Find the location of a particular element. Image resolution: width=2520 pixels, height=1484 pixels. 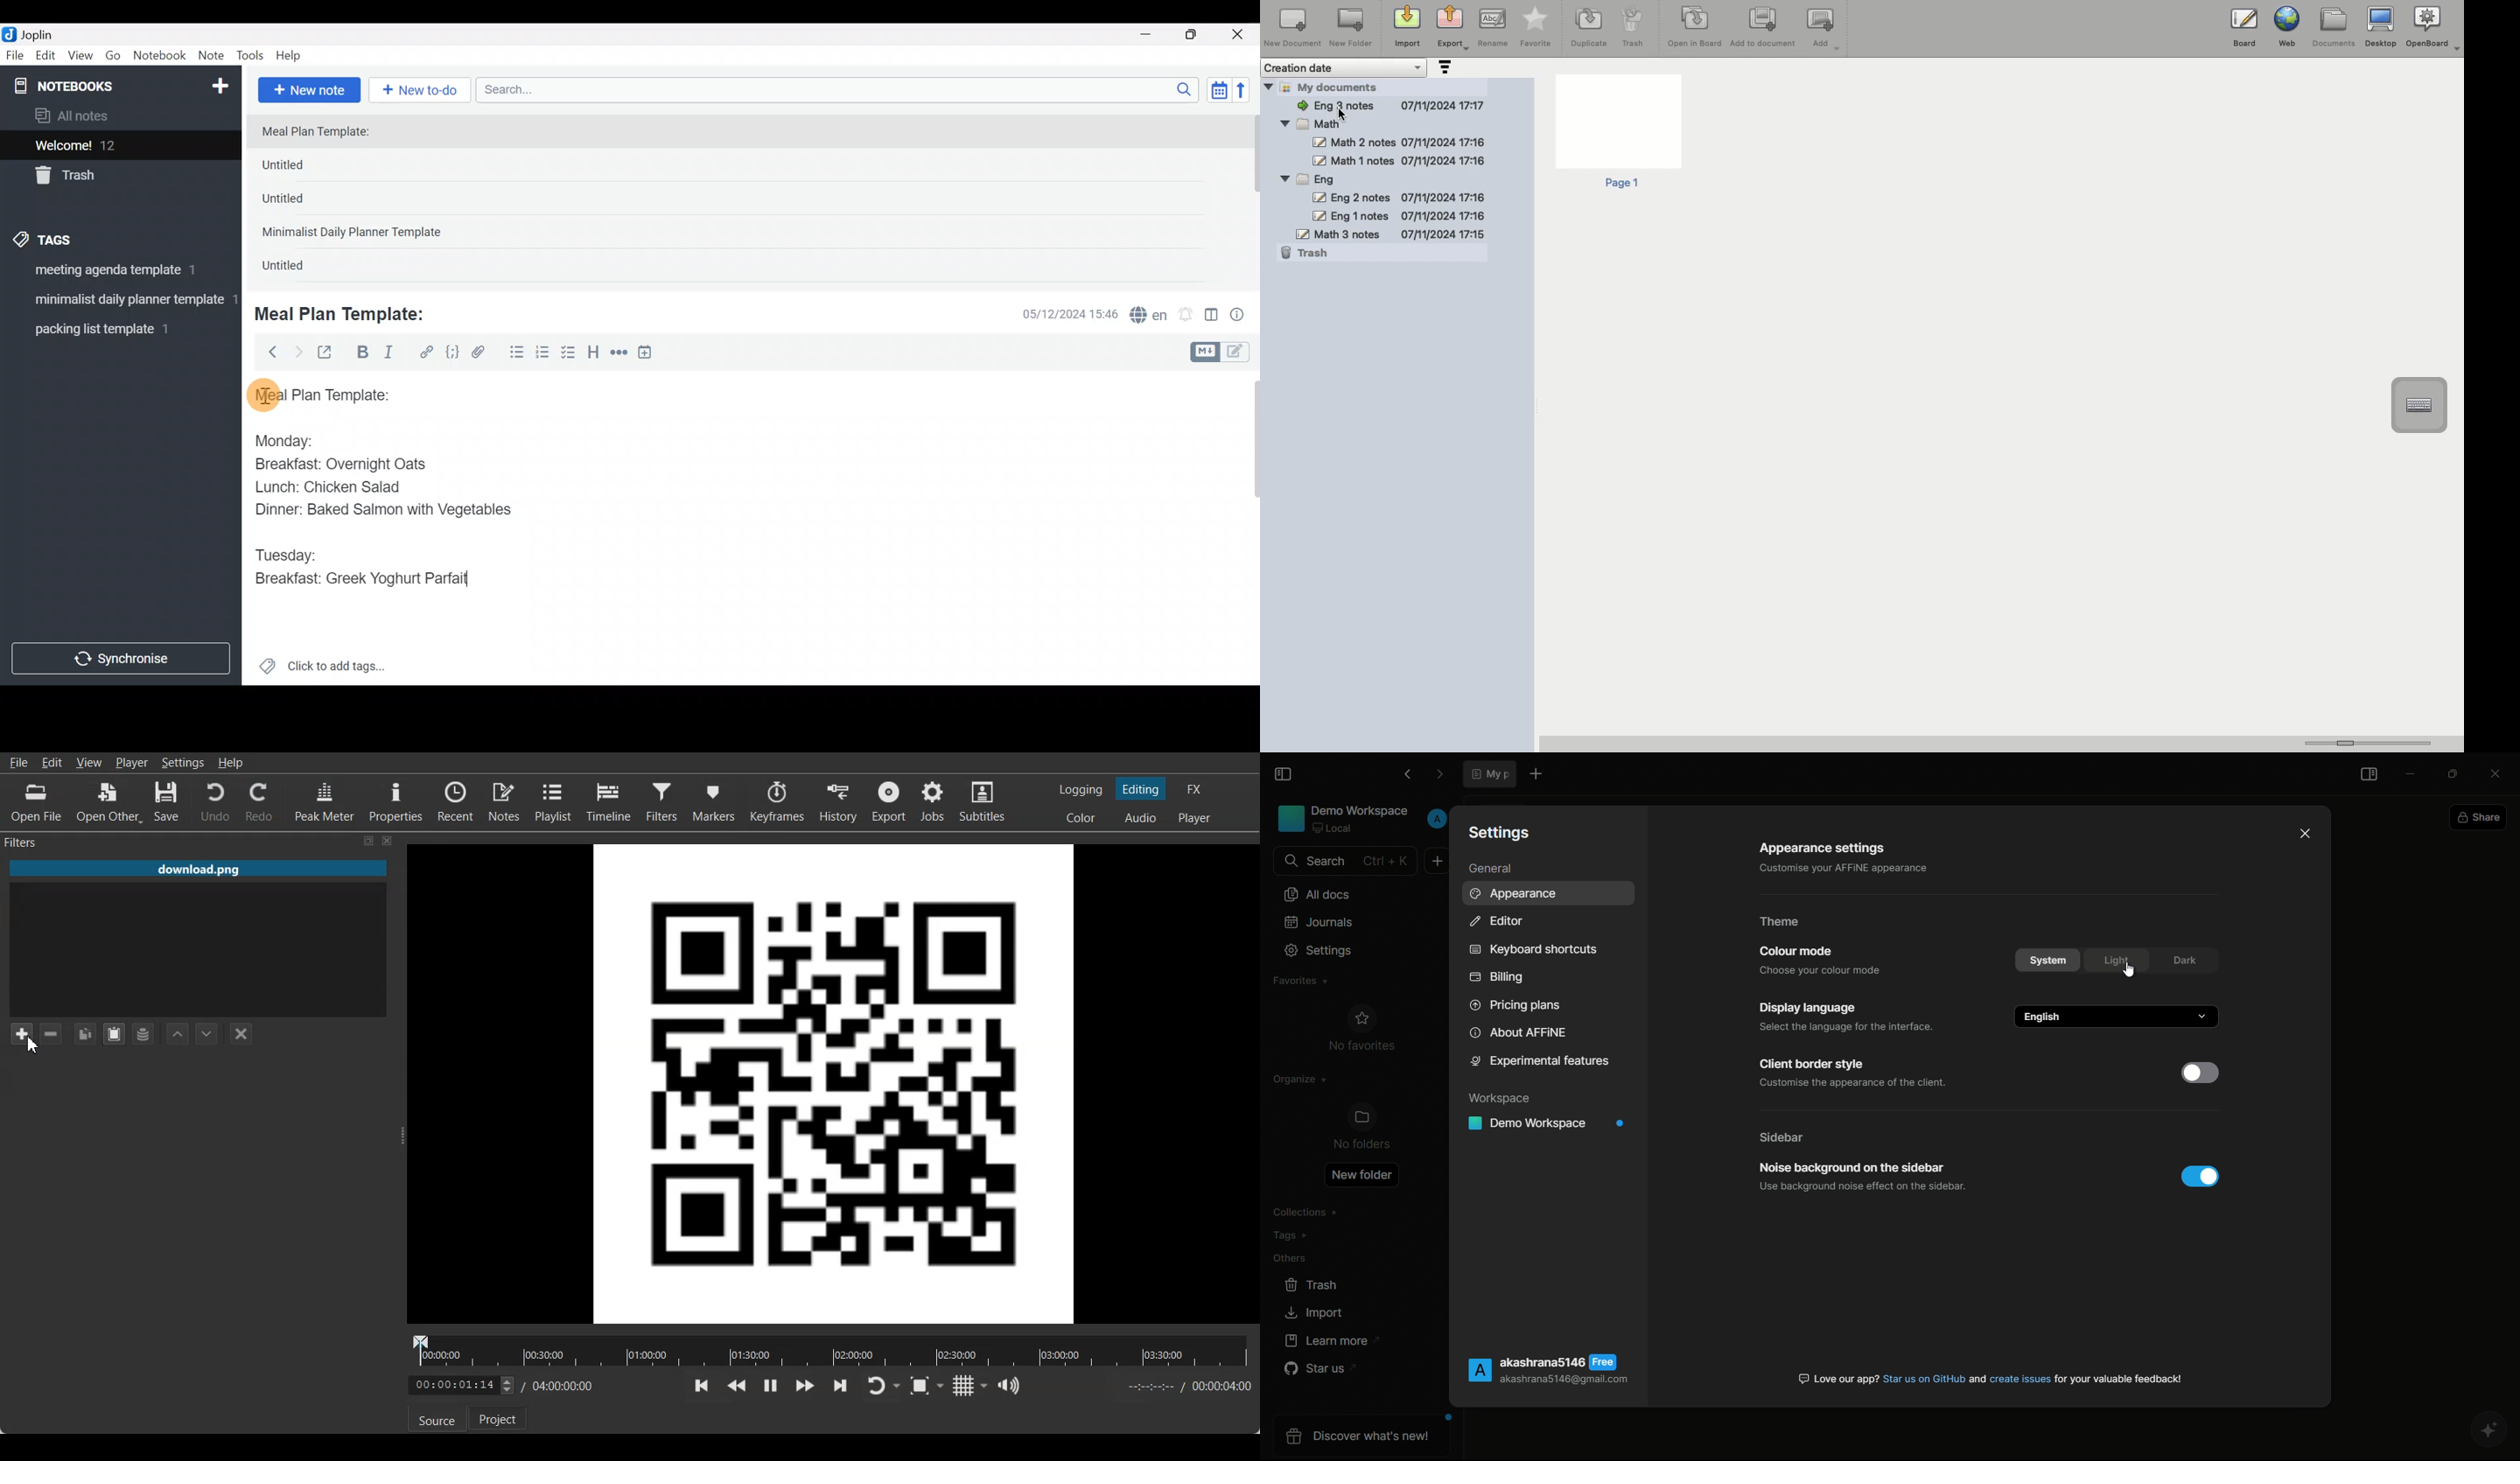

Go is located at coordinates (113, 58).